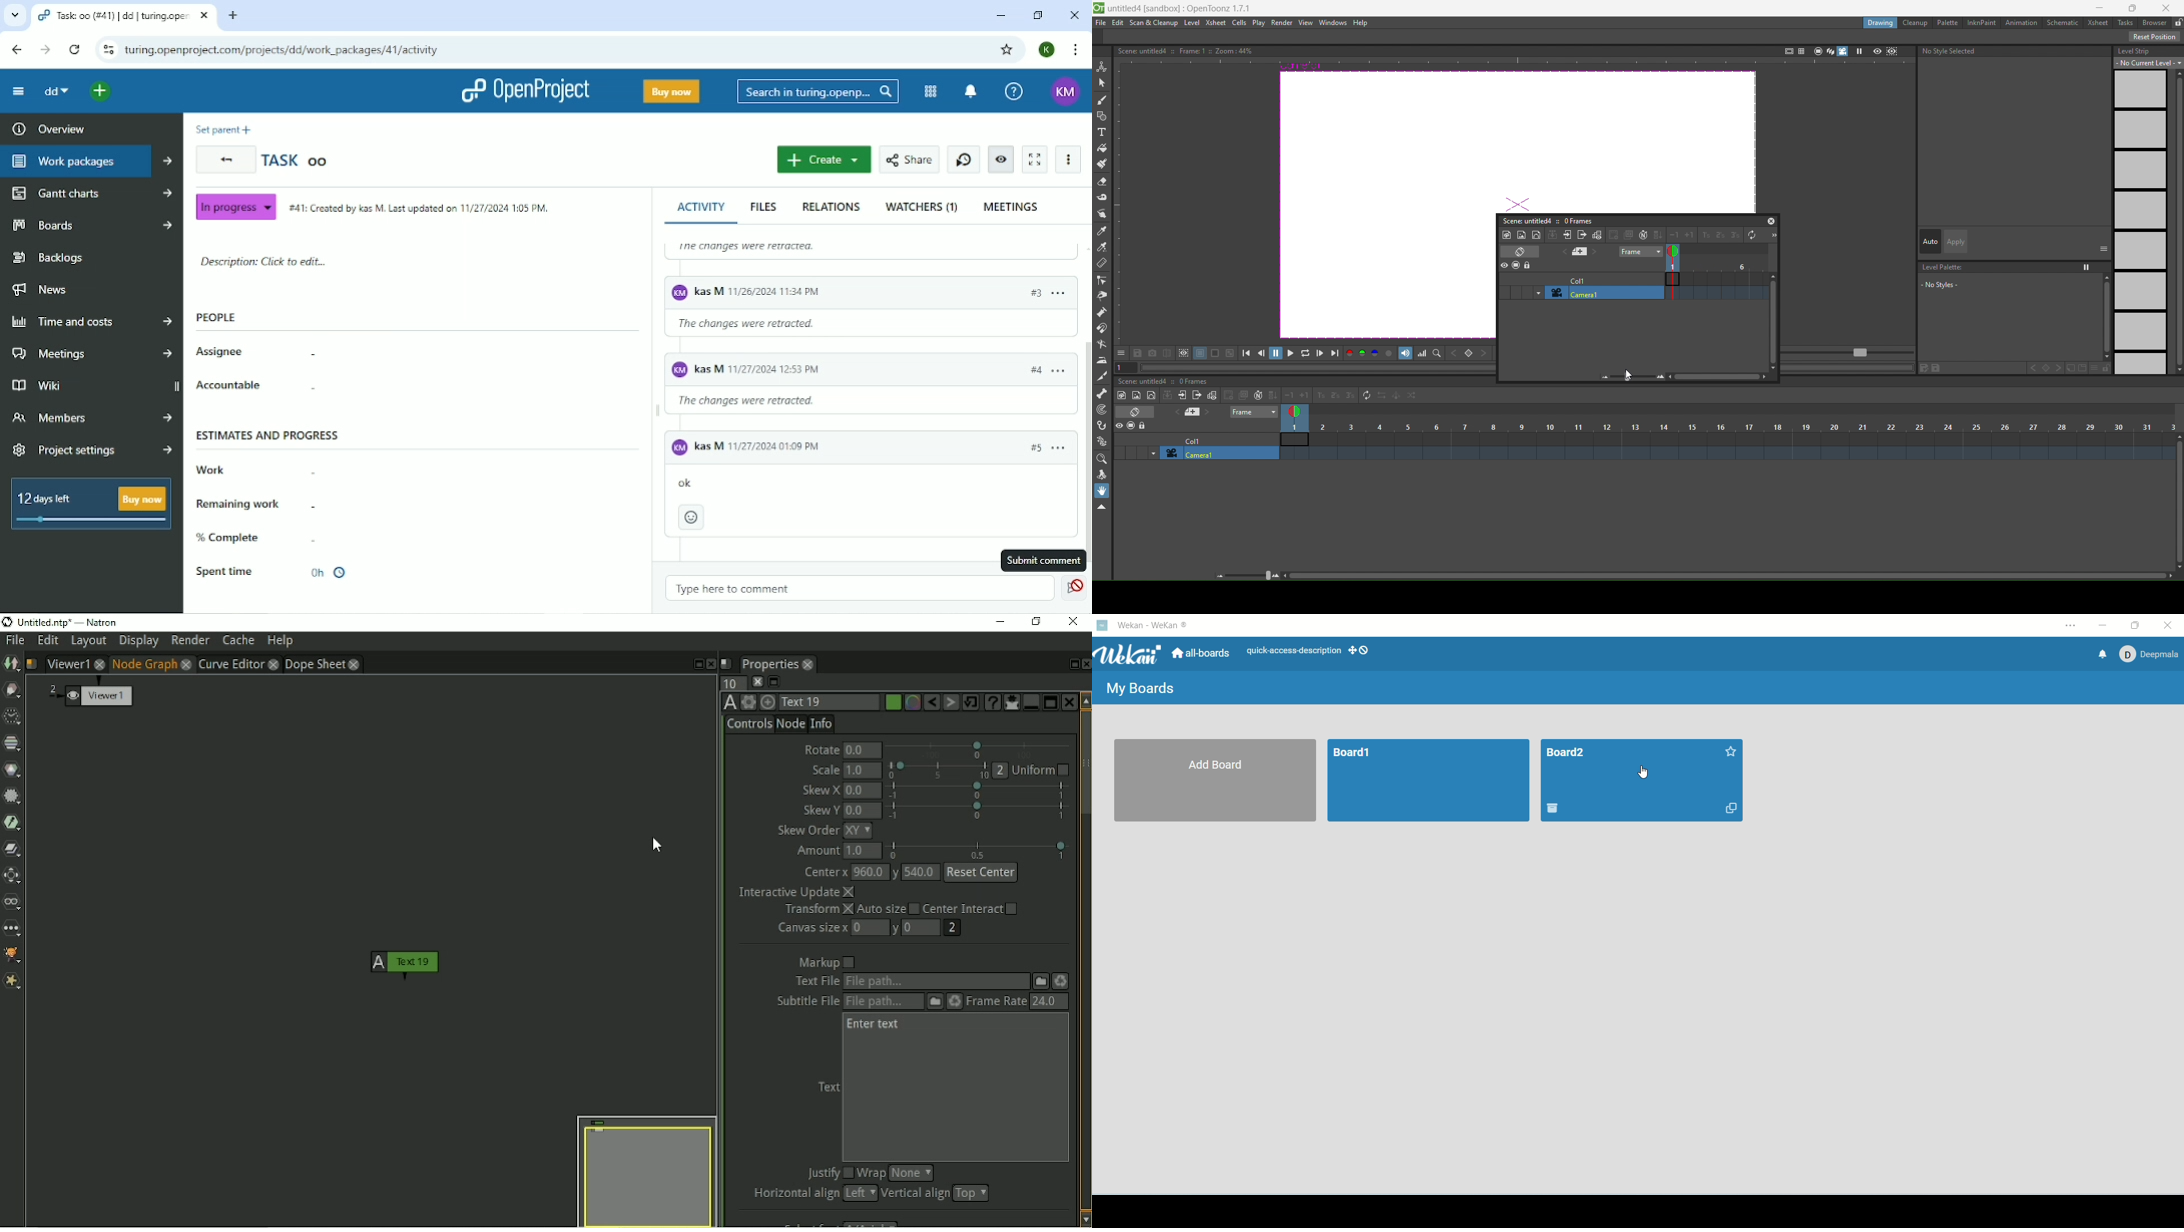 The height and width of the screenshot is (1232, 2184). What do you see at coordinates (1577, 279) in the screenshot?
I see `col1` at bounding box center [1577, 279].